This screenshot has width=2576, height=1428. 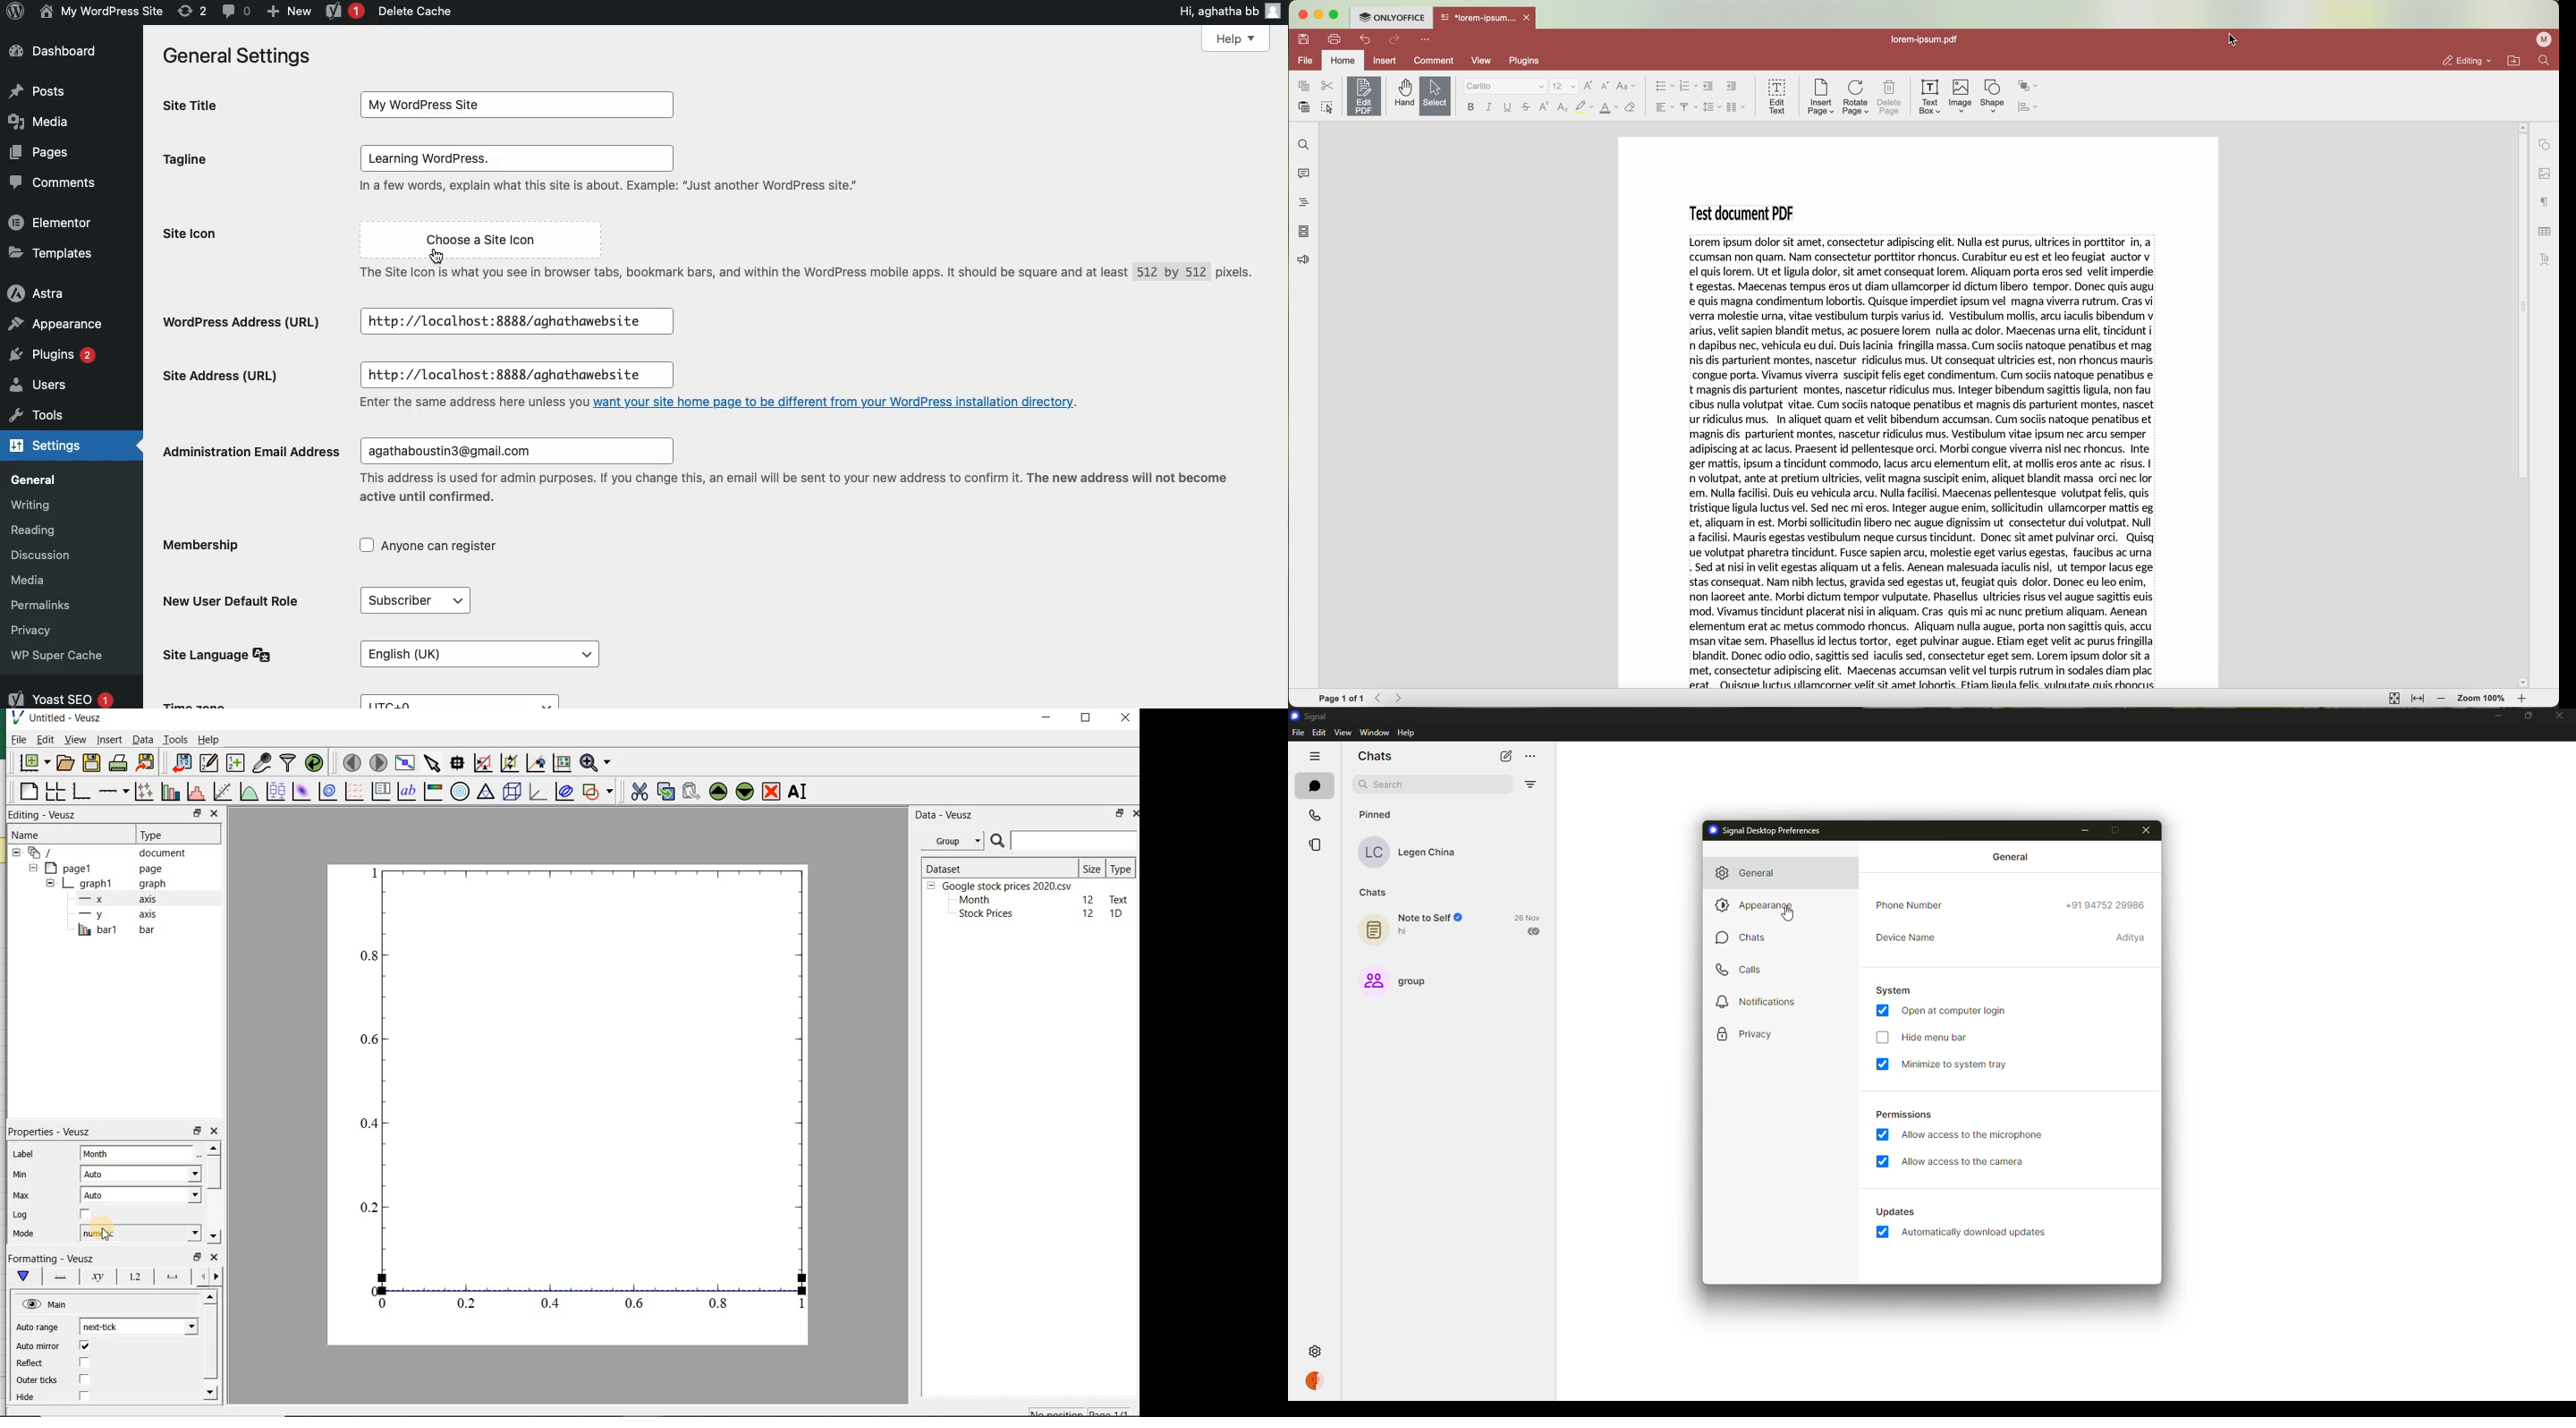 I want to click on size font, so click(x=1563, y=86).